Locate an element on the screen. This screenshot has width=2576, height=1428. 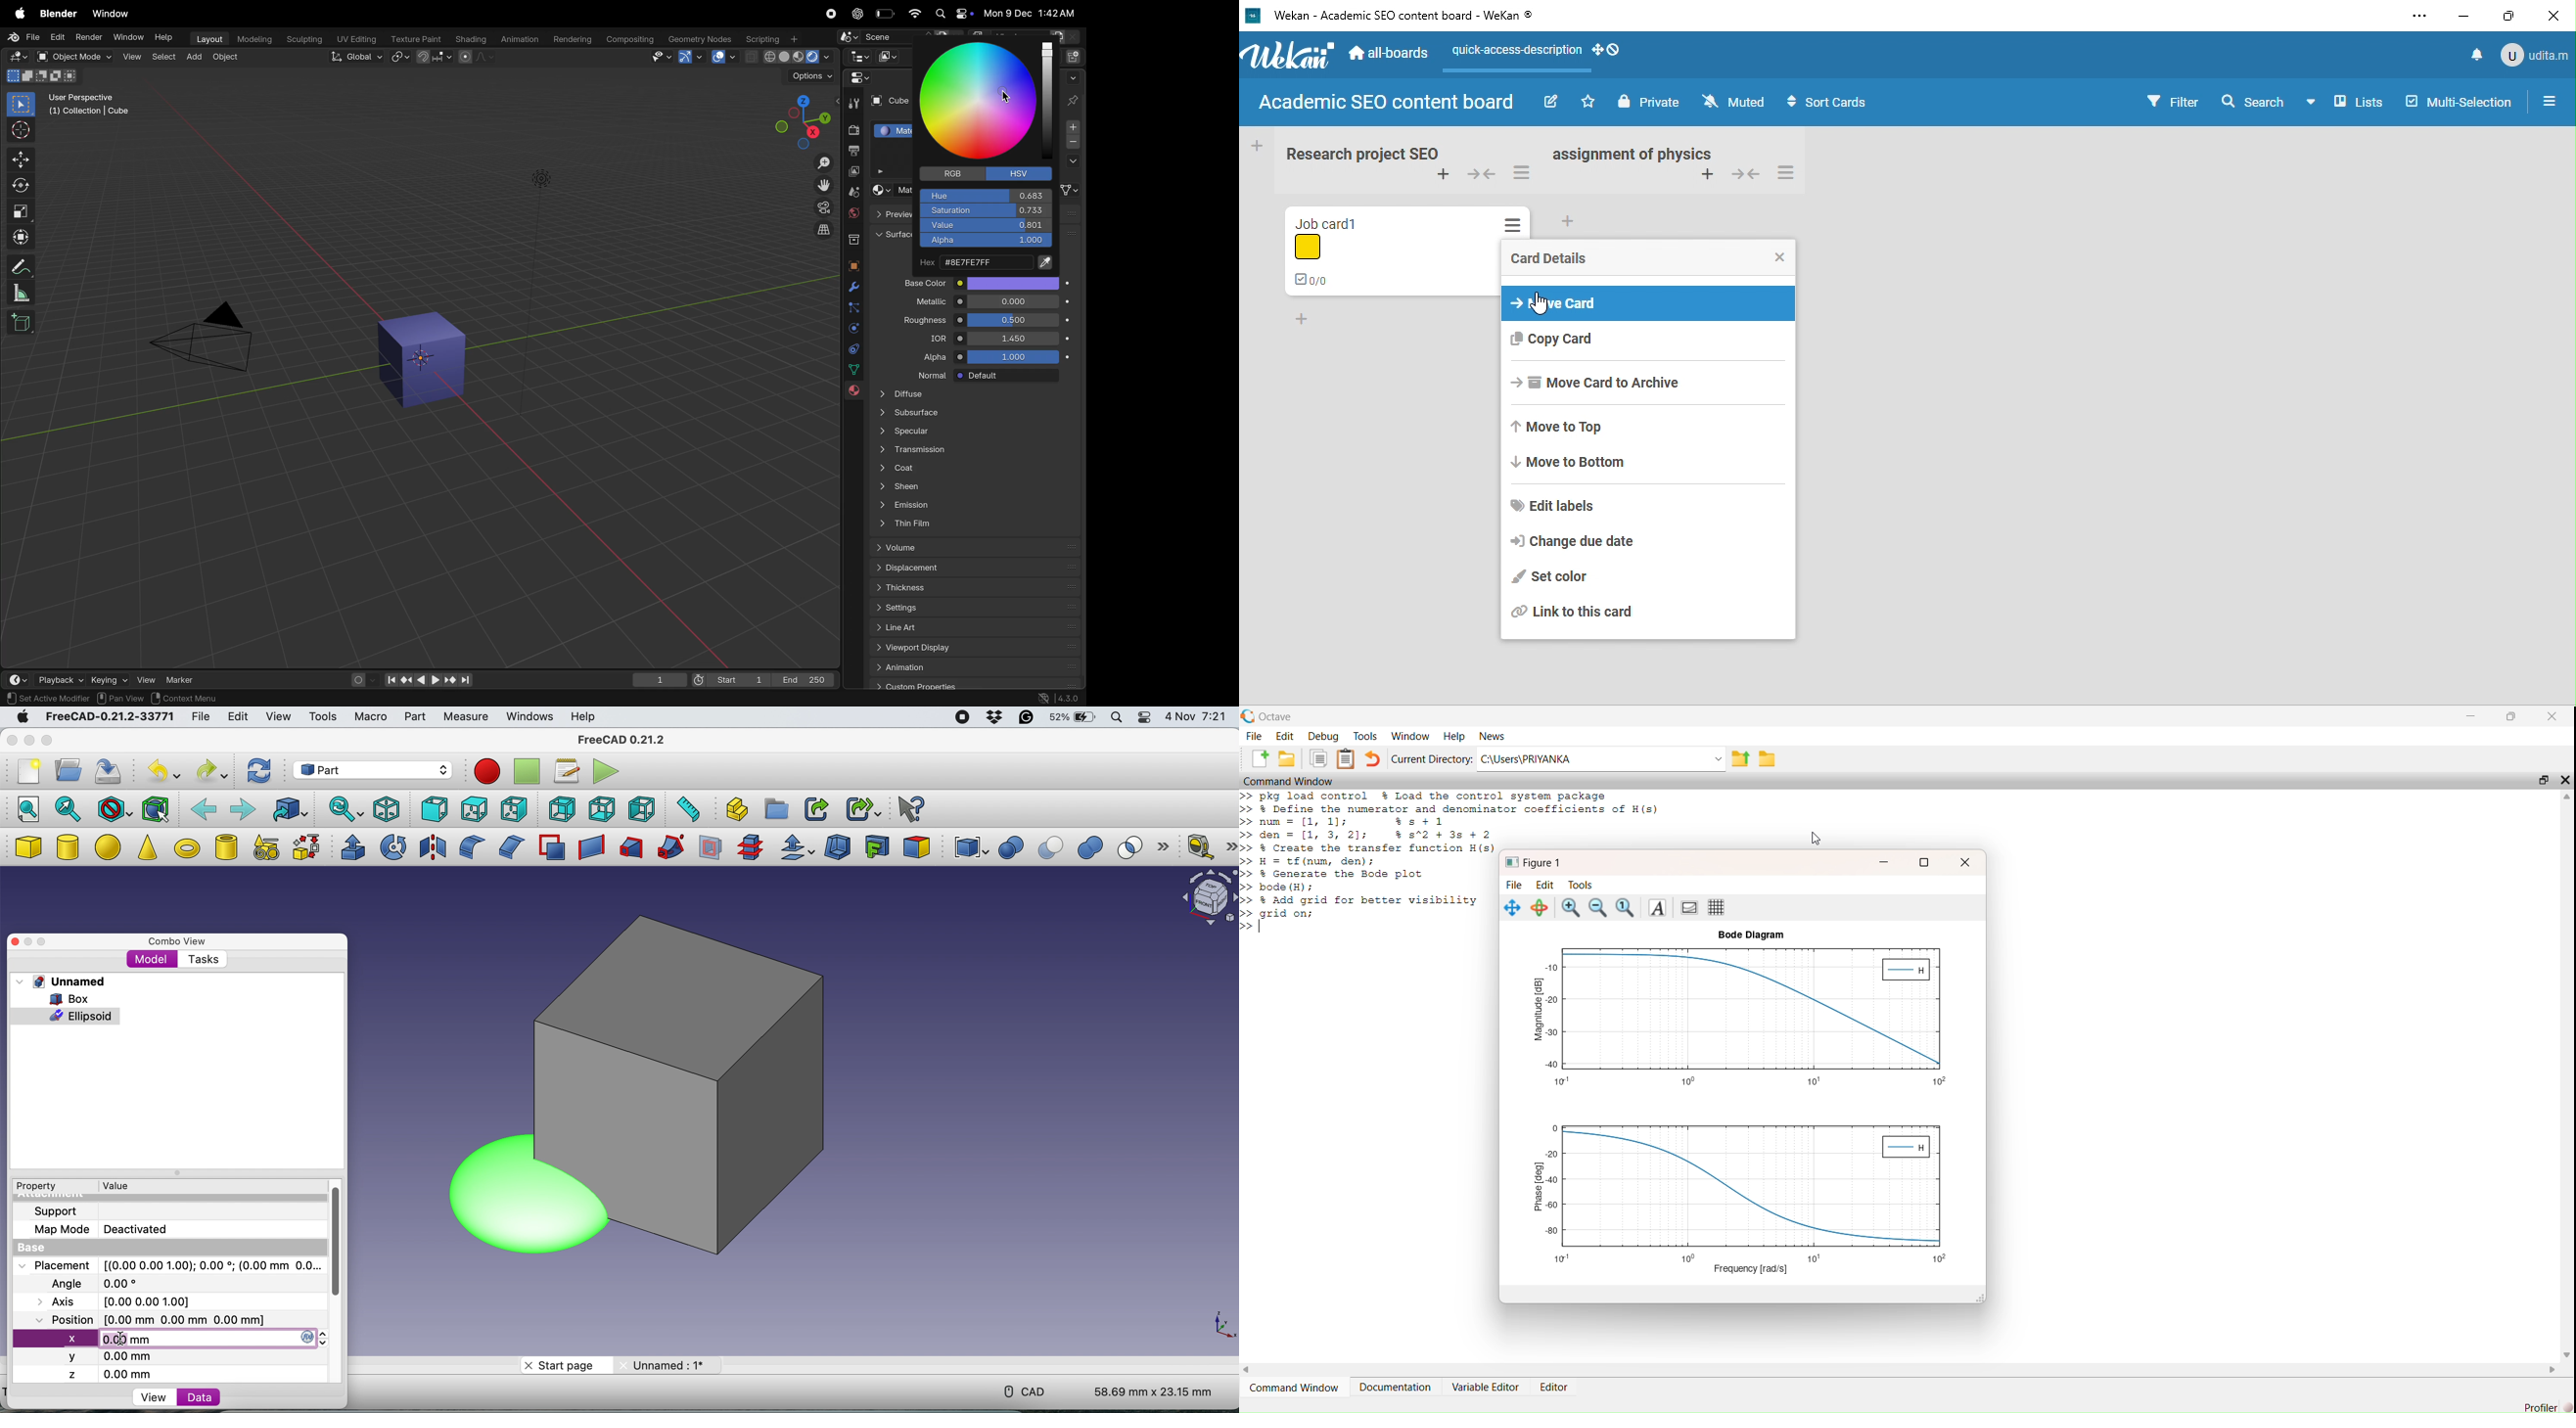
File is located at coordinates (1255, 736).